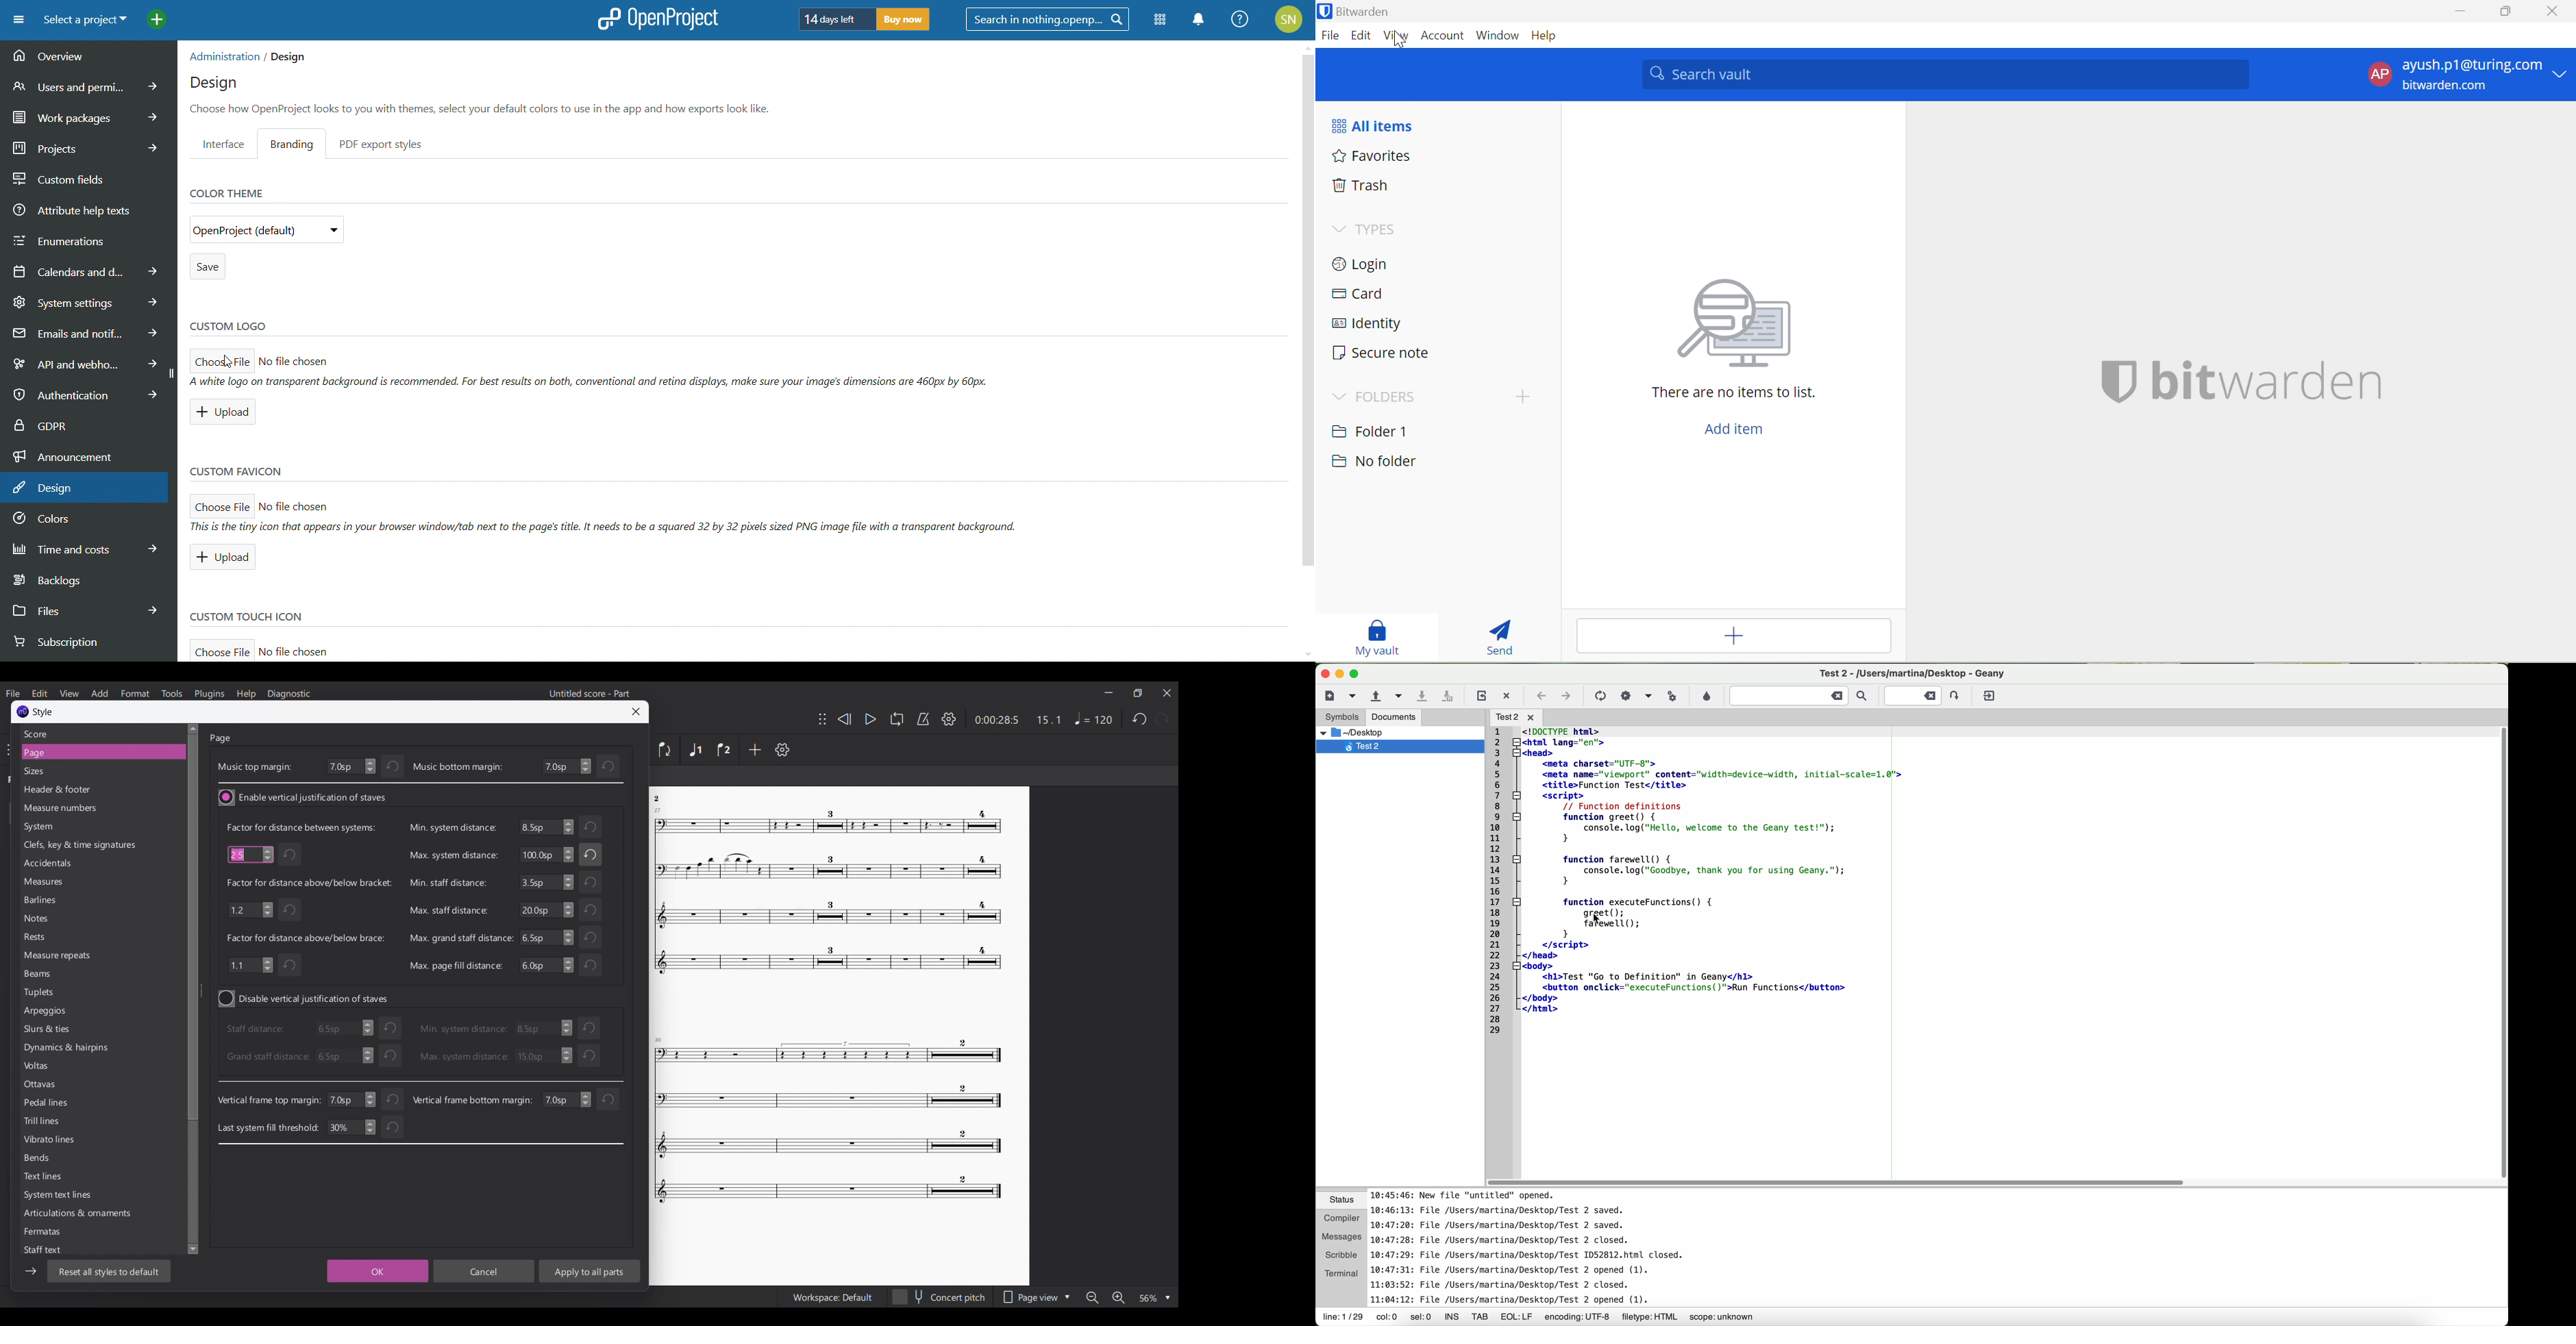  Describe the element at coordinates (243, 855) in the screenshot. I see `cursor` at that location.